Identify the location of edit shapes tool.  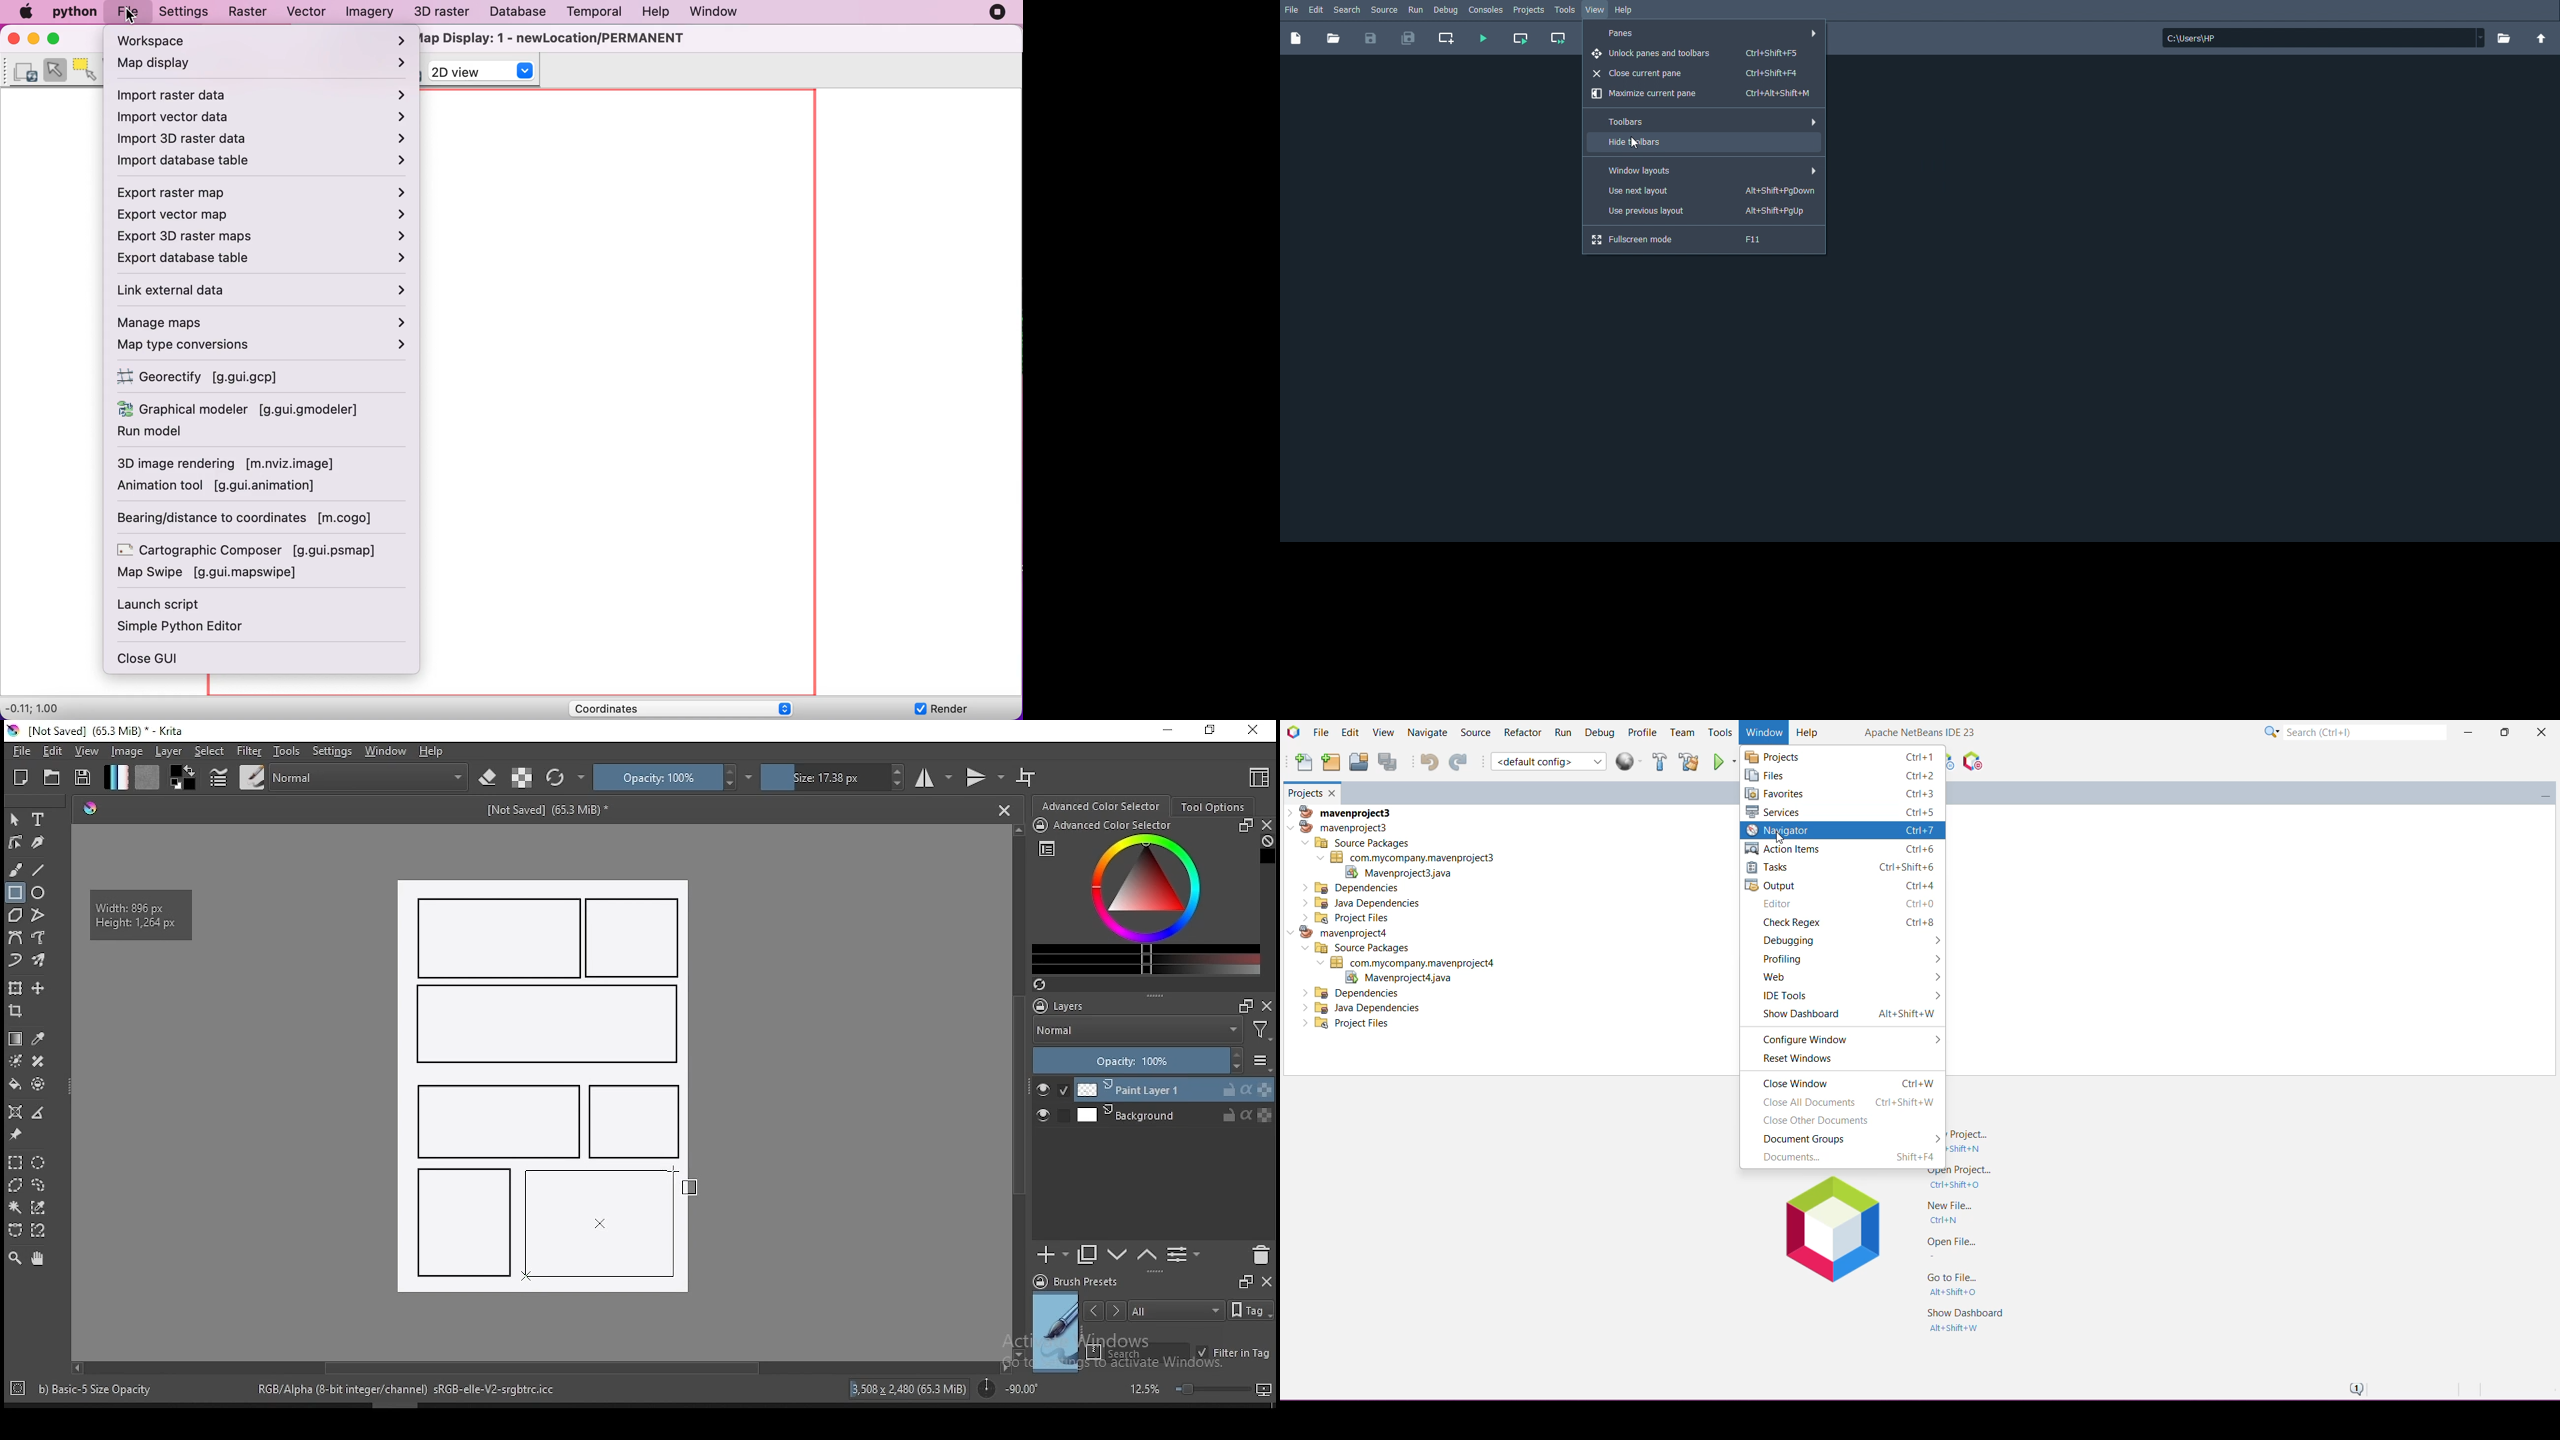
(15, 841).